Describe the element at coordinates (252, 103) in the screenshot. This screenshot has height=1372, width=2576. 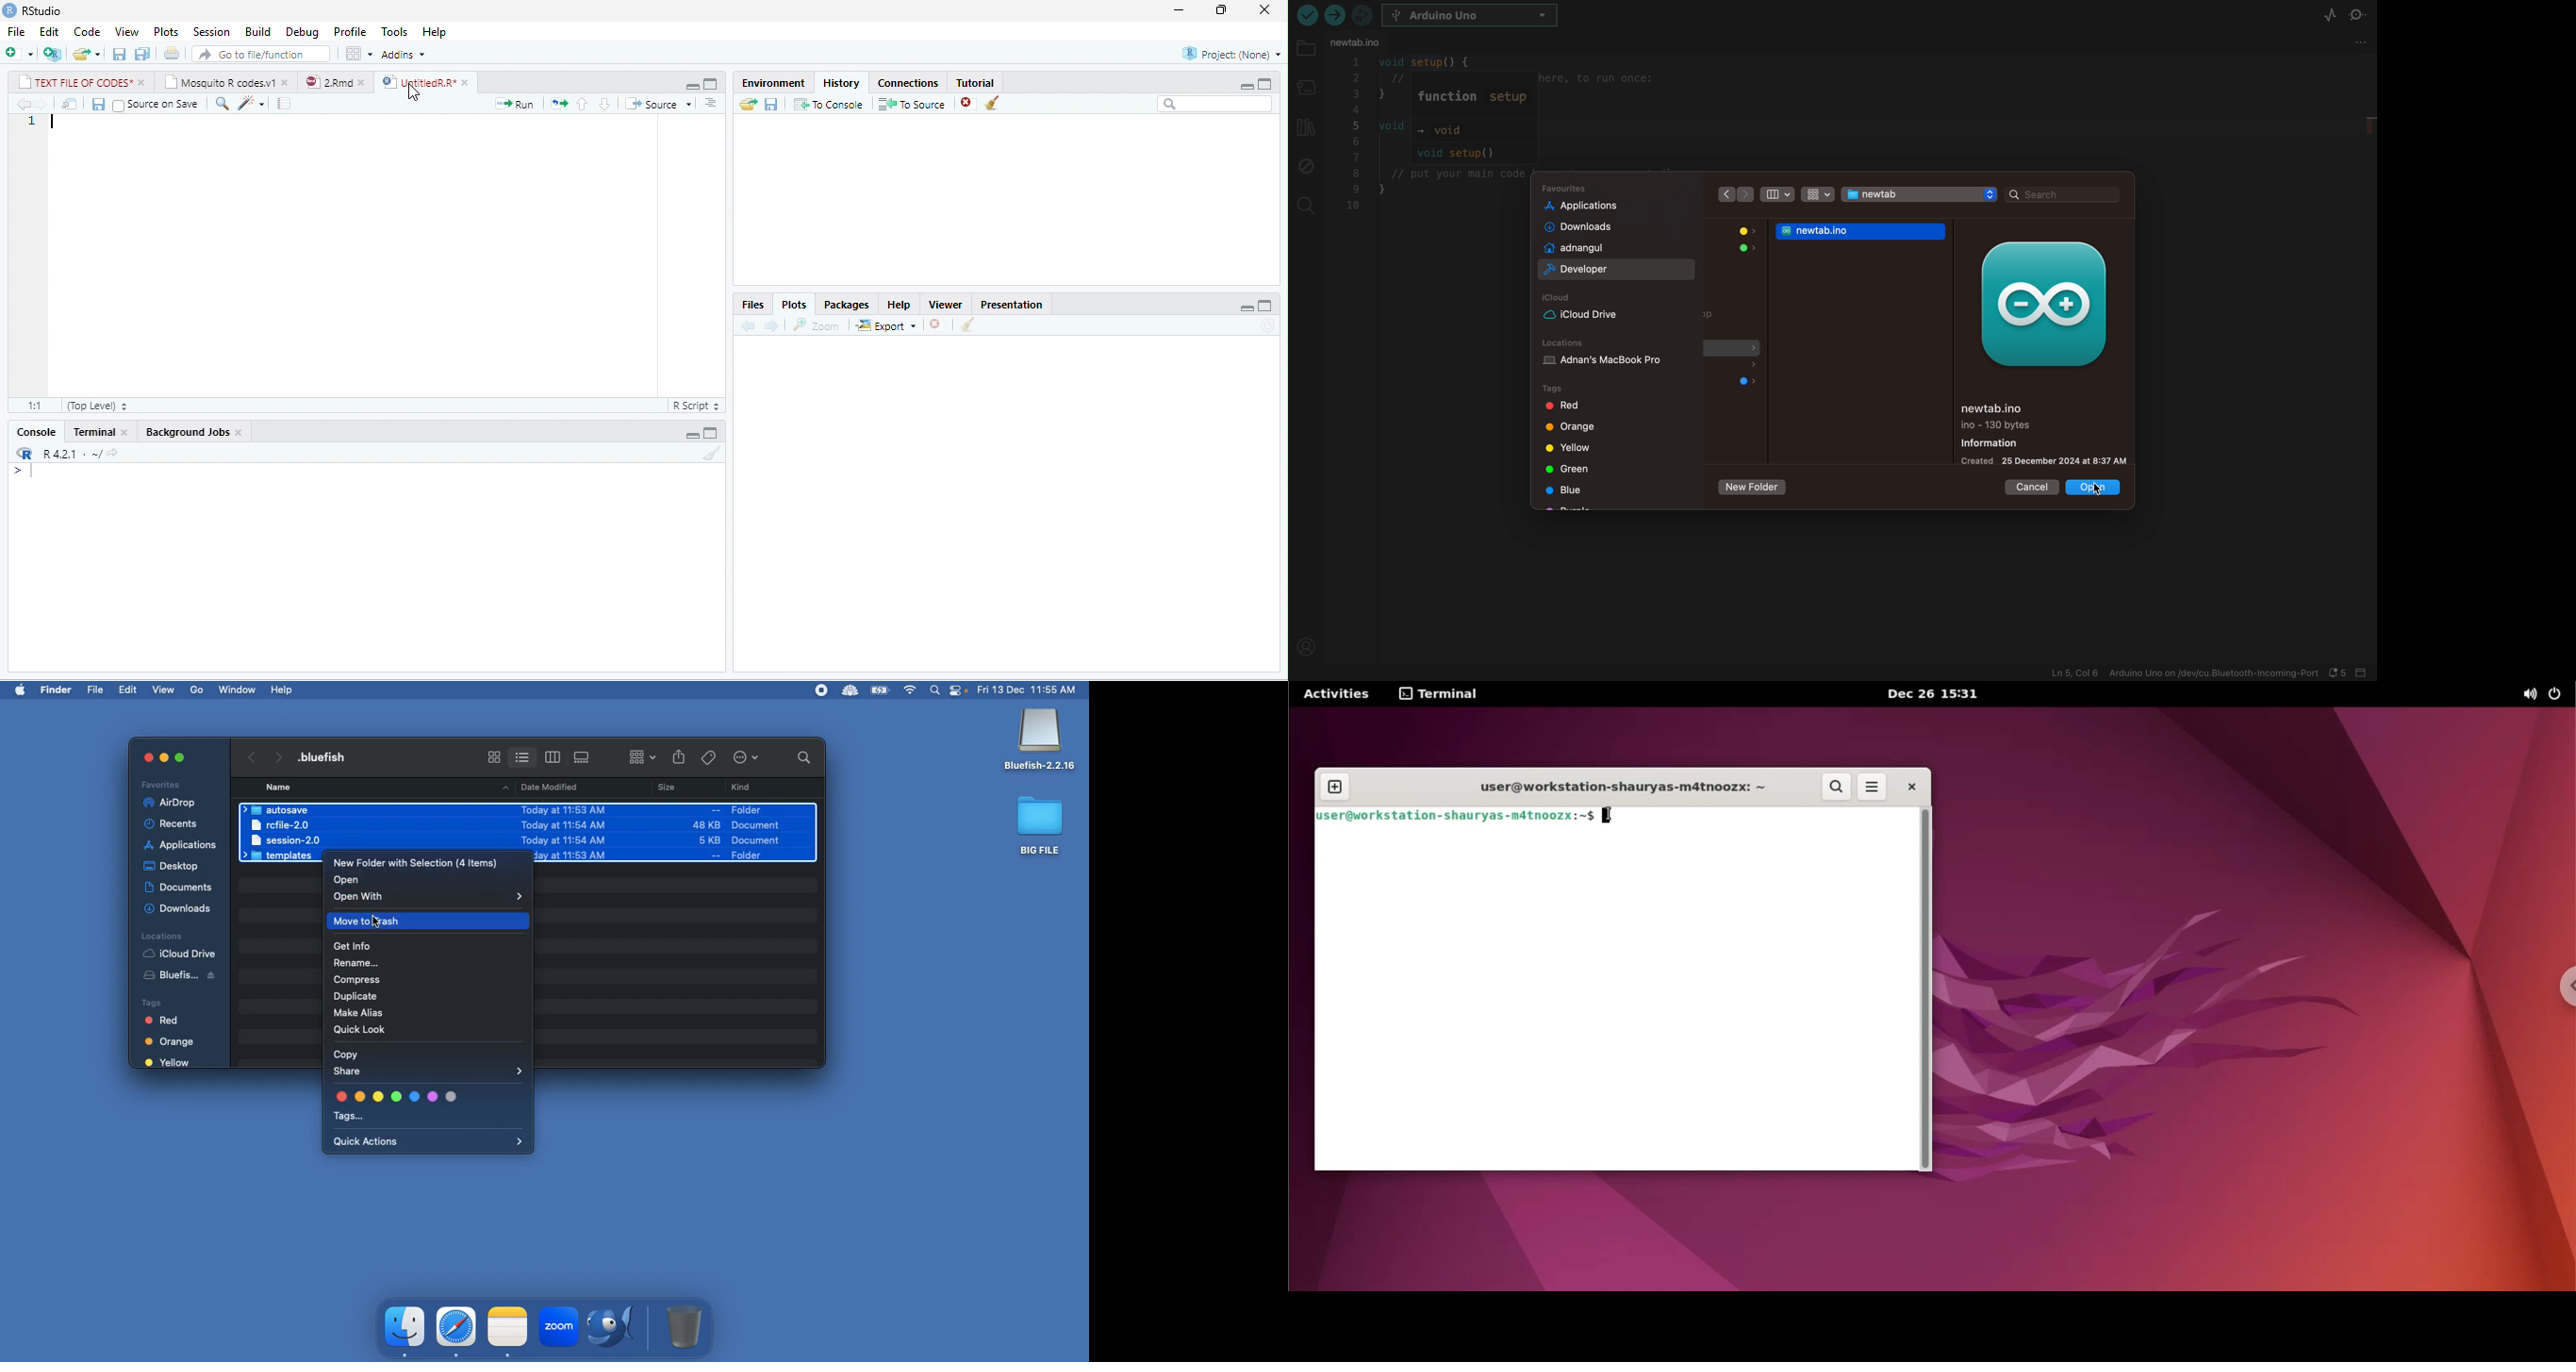
I see `code tools` at that location.